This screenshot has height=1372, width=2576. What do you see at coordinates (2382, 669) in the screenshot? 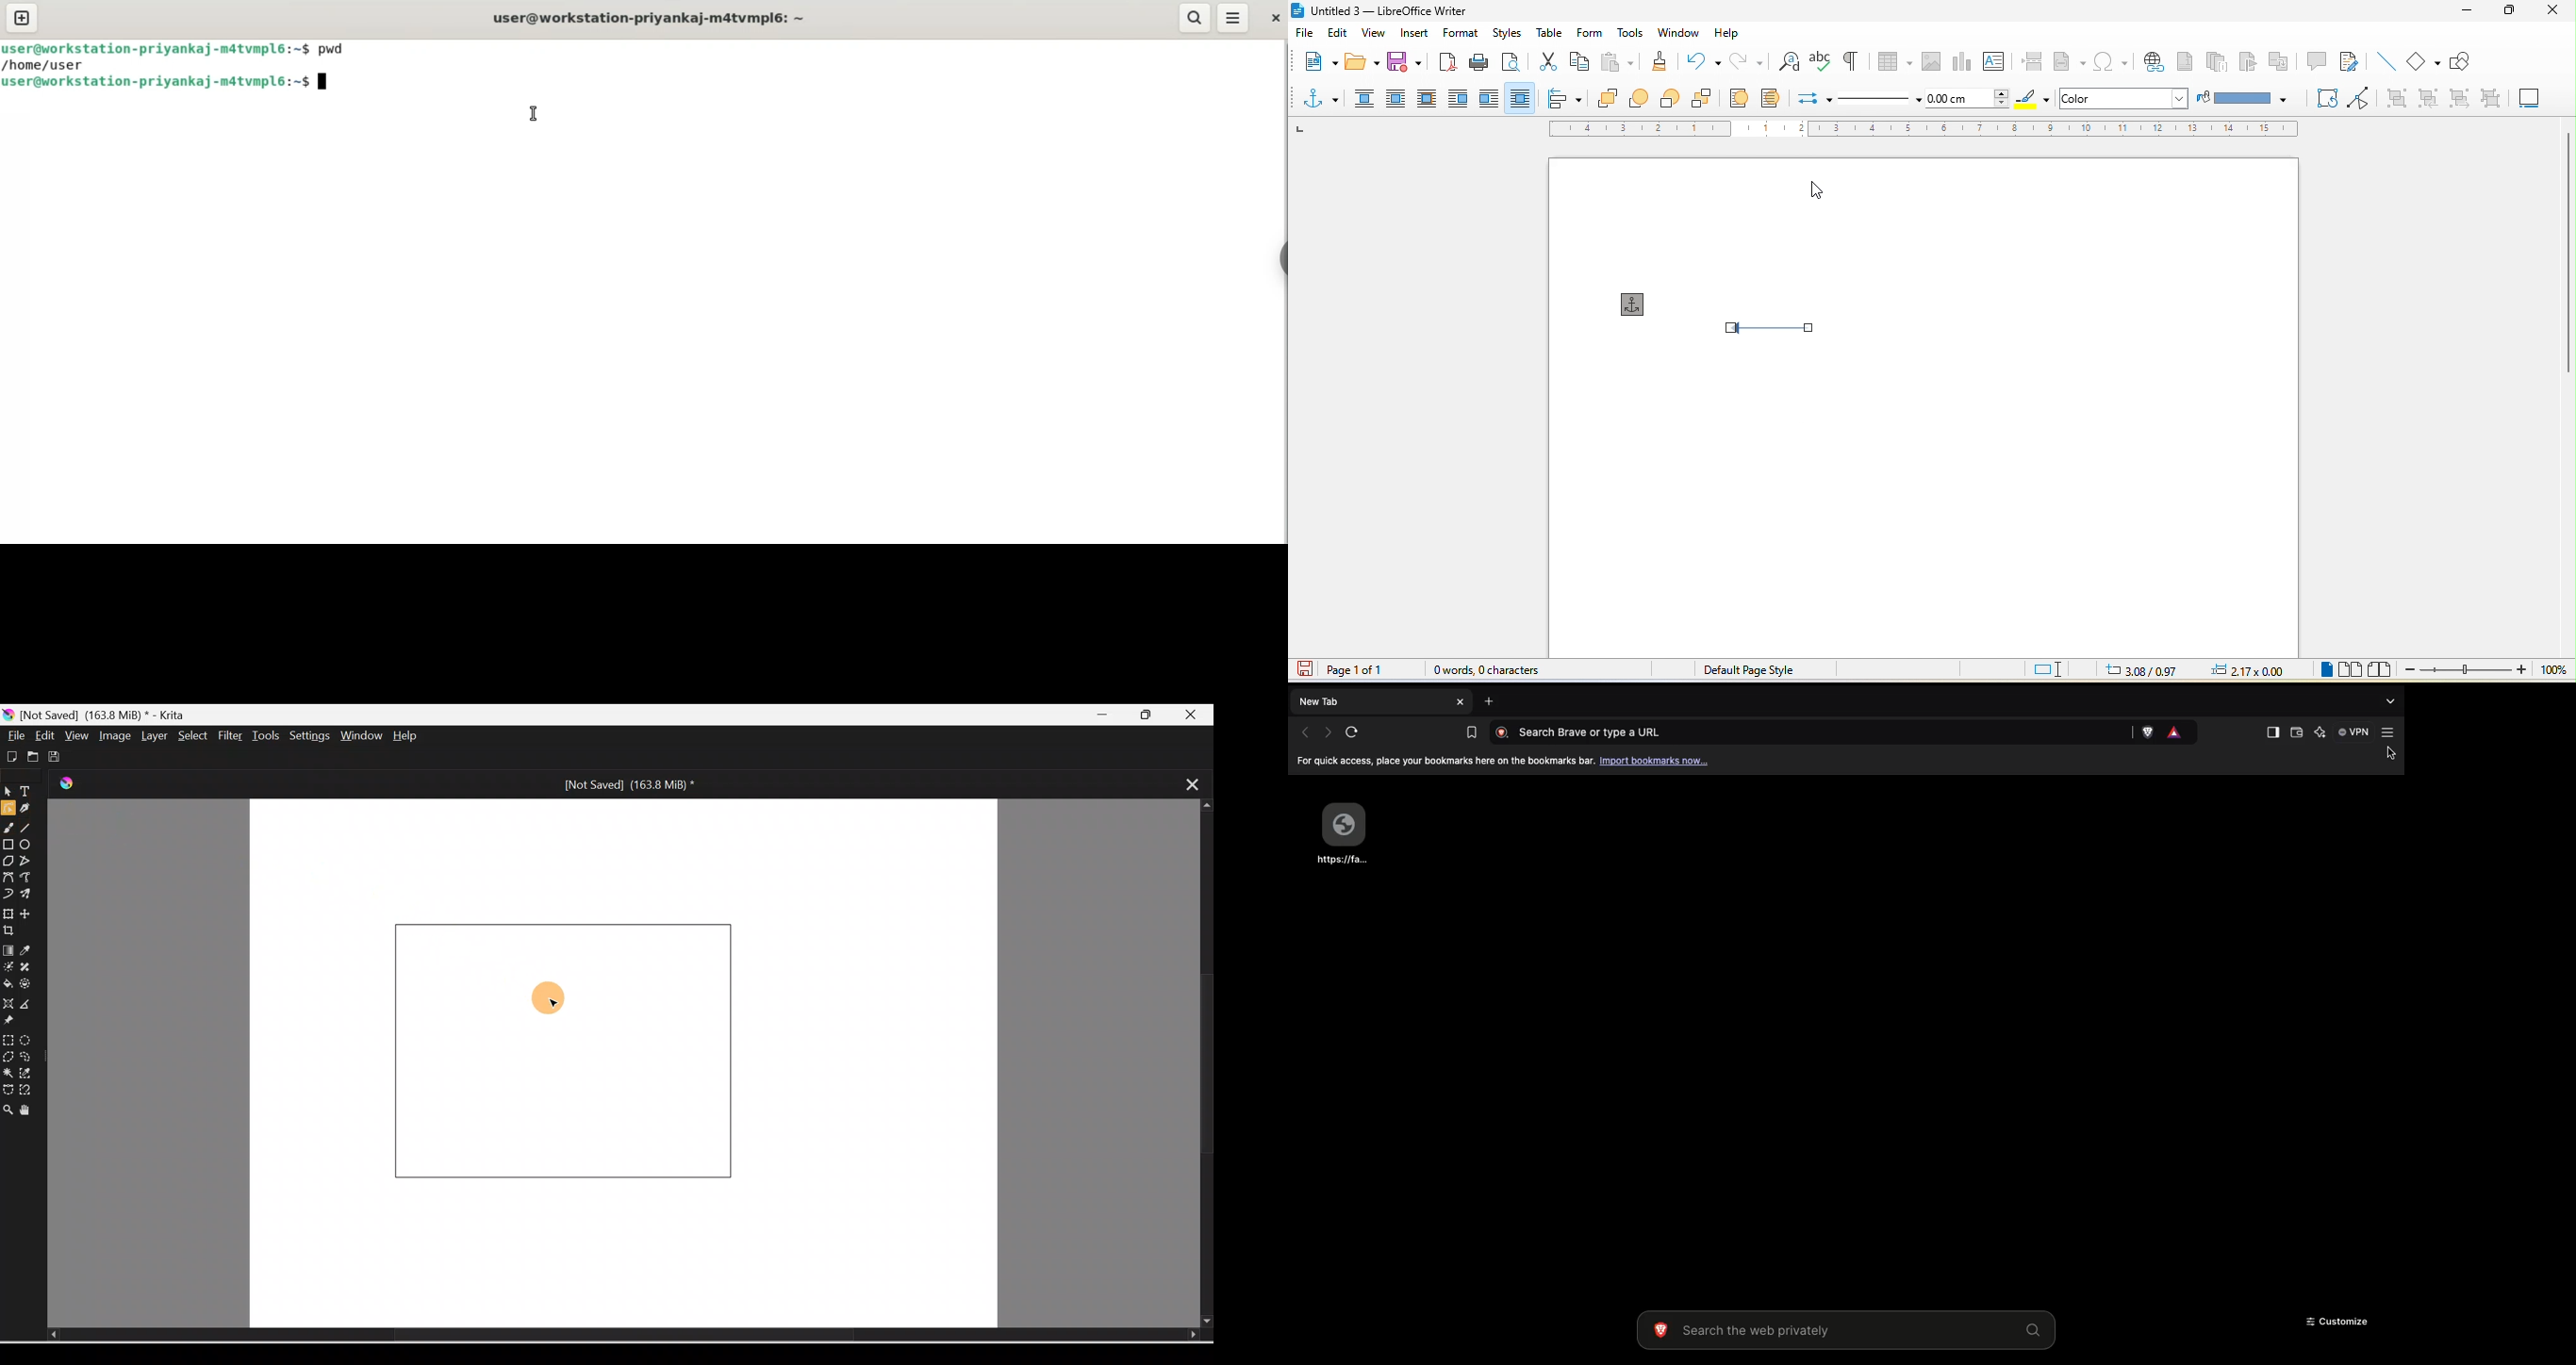
I see `book view` at bounding box center [2382, 669].